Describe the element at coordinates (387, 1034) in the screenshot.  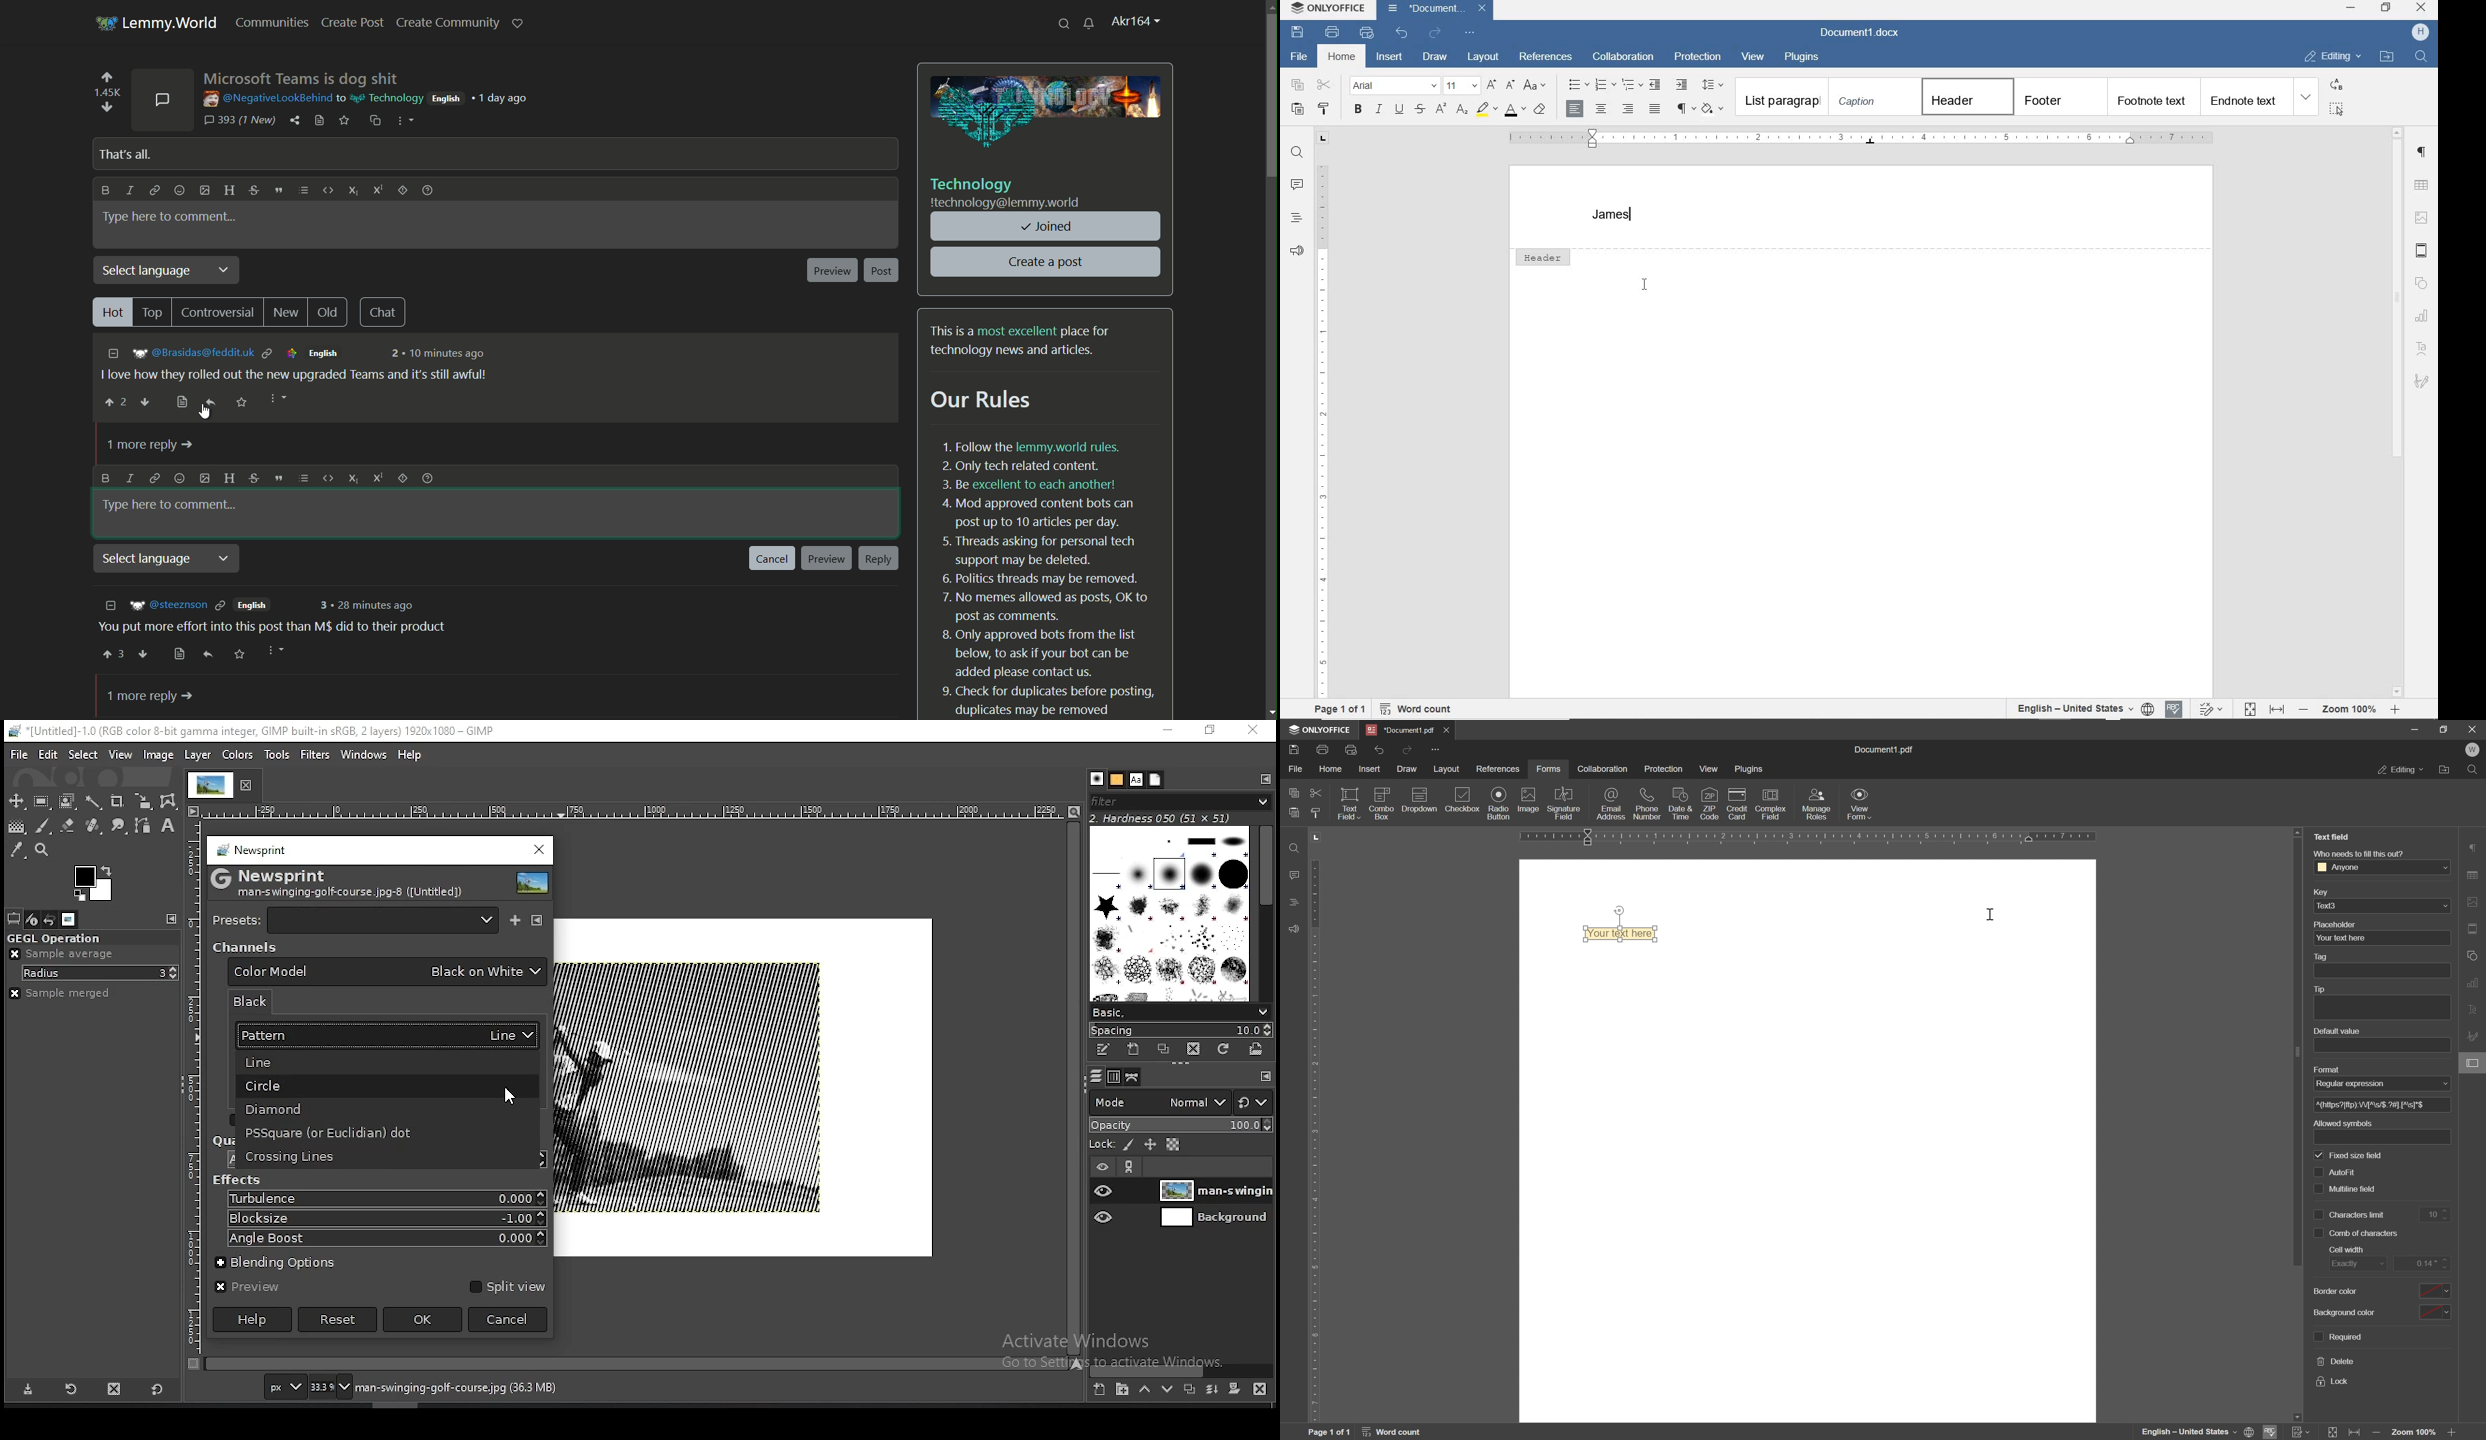
I see `pattern` at that location.